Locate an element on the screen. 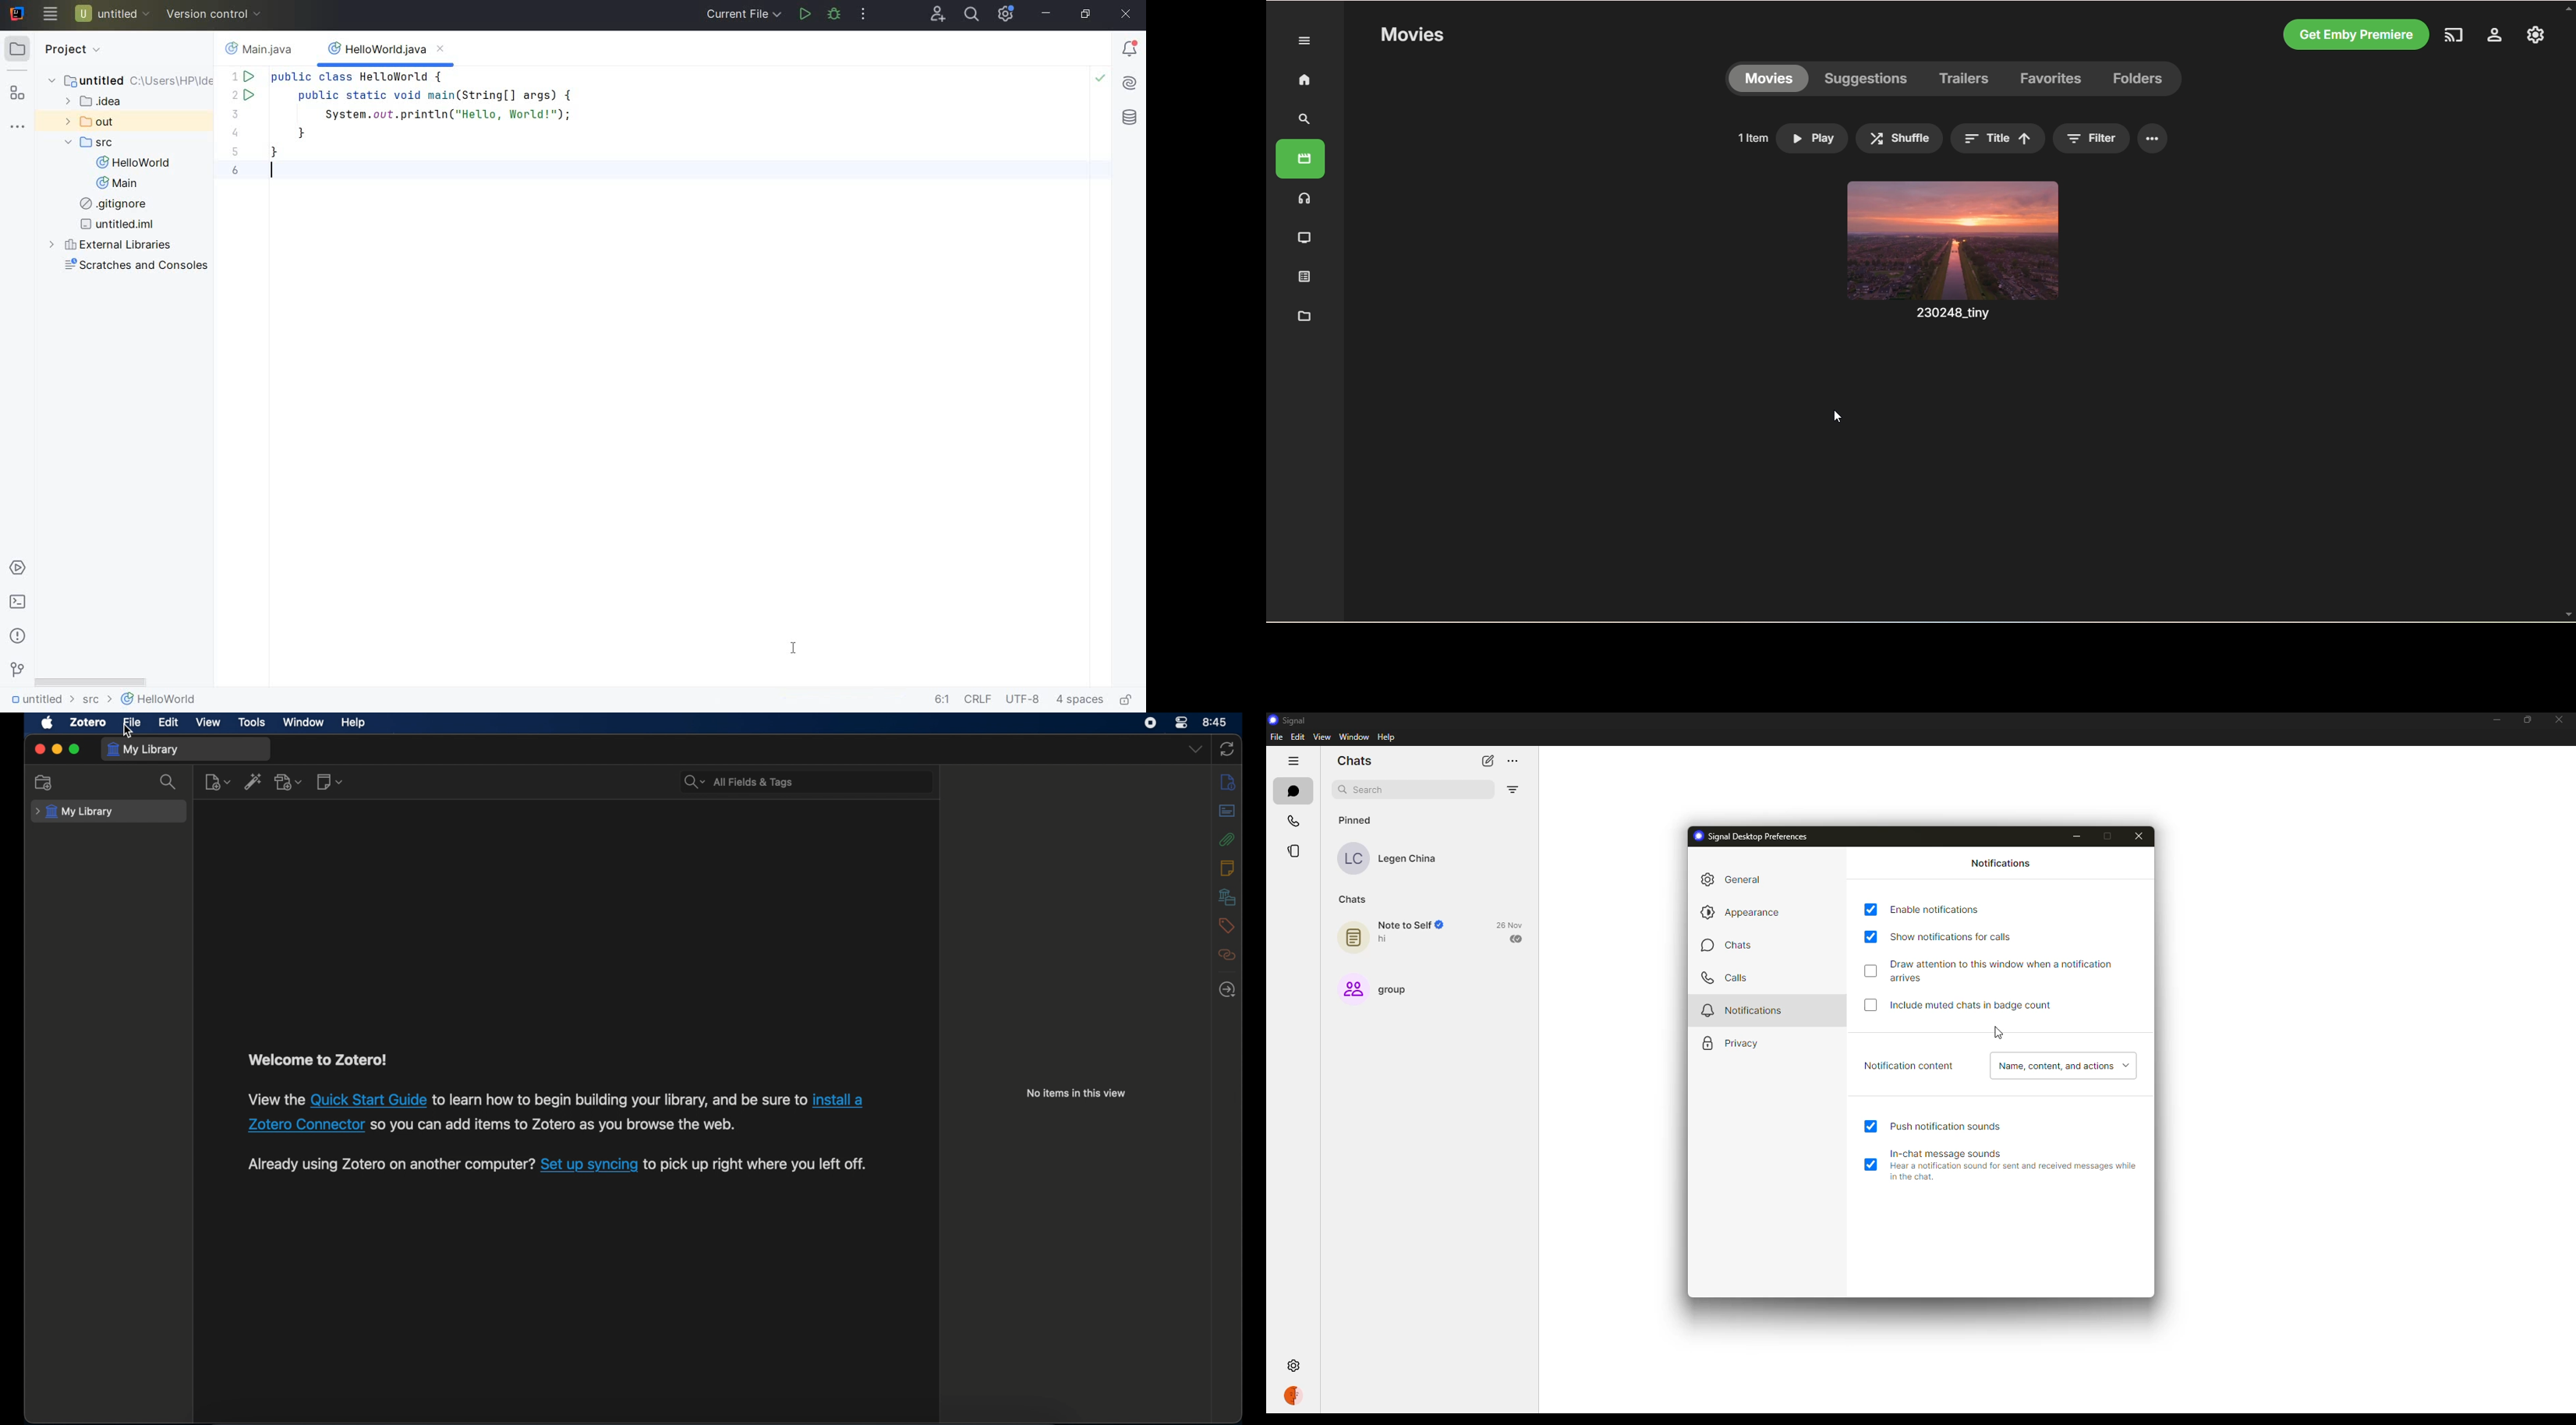 The width and height of the screenshot is (2576, 1428). search is located at coordinates (1373, 789).